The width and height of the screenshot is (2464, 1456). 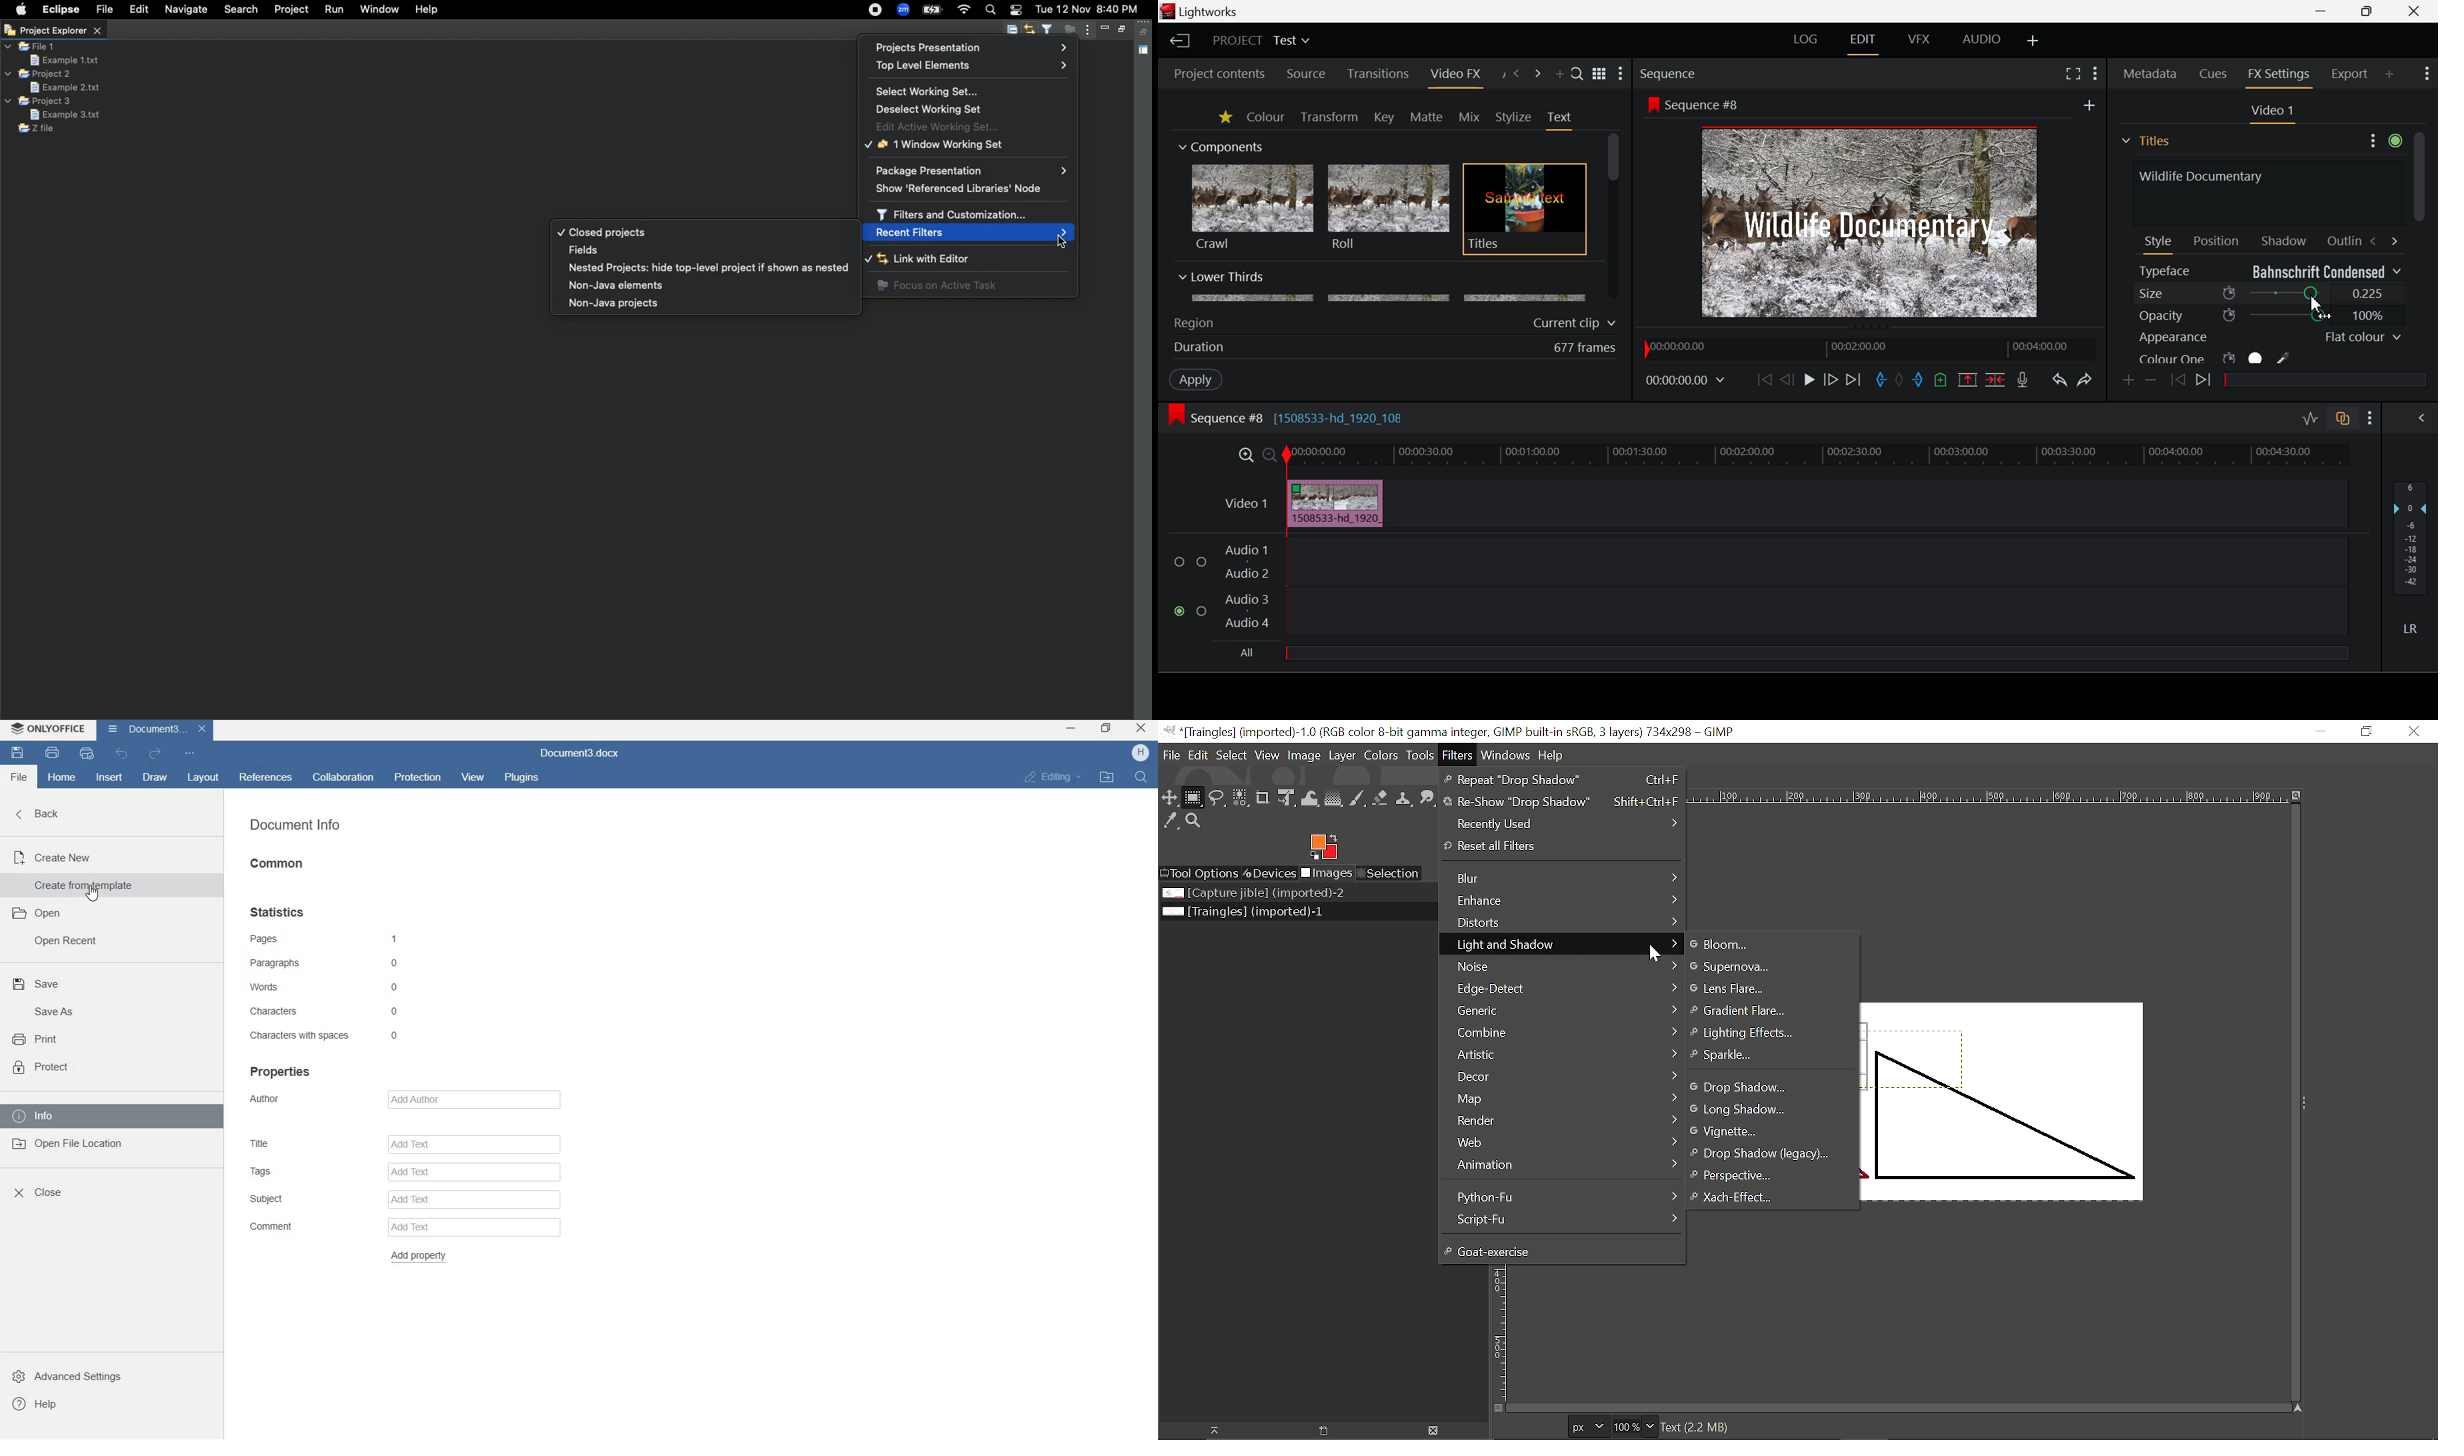 I want to click on back, so click(x=44, y=817).